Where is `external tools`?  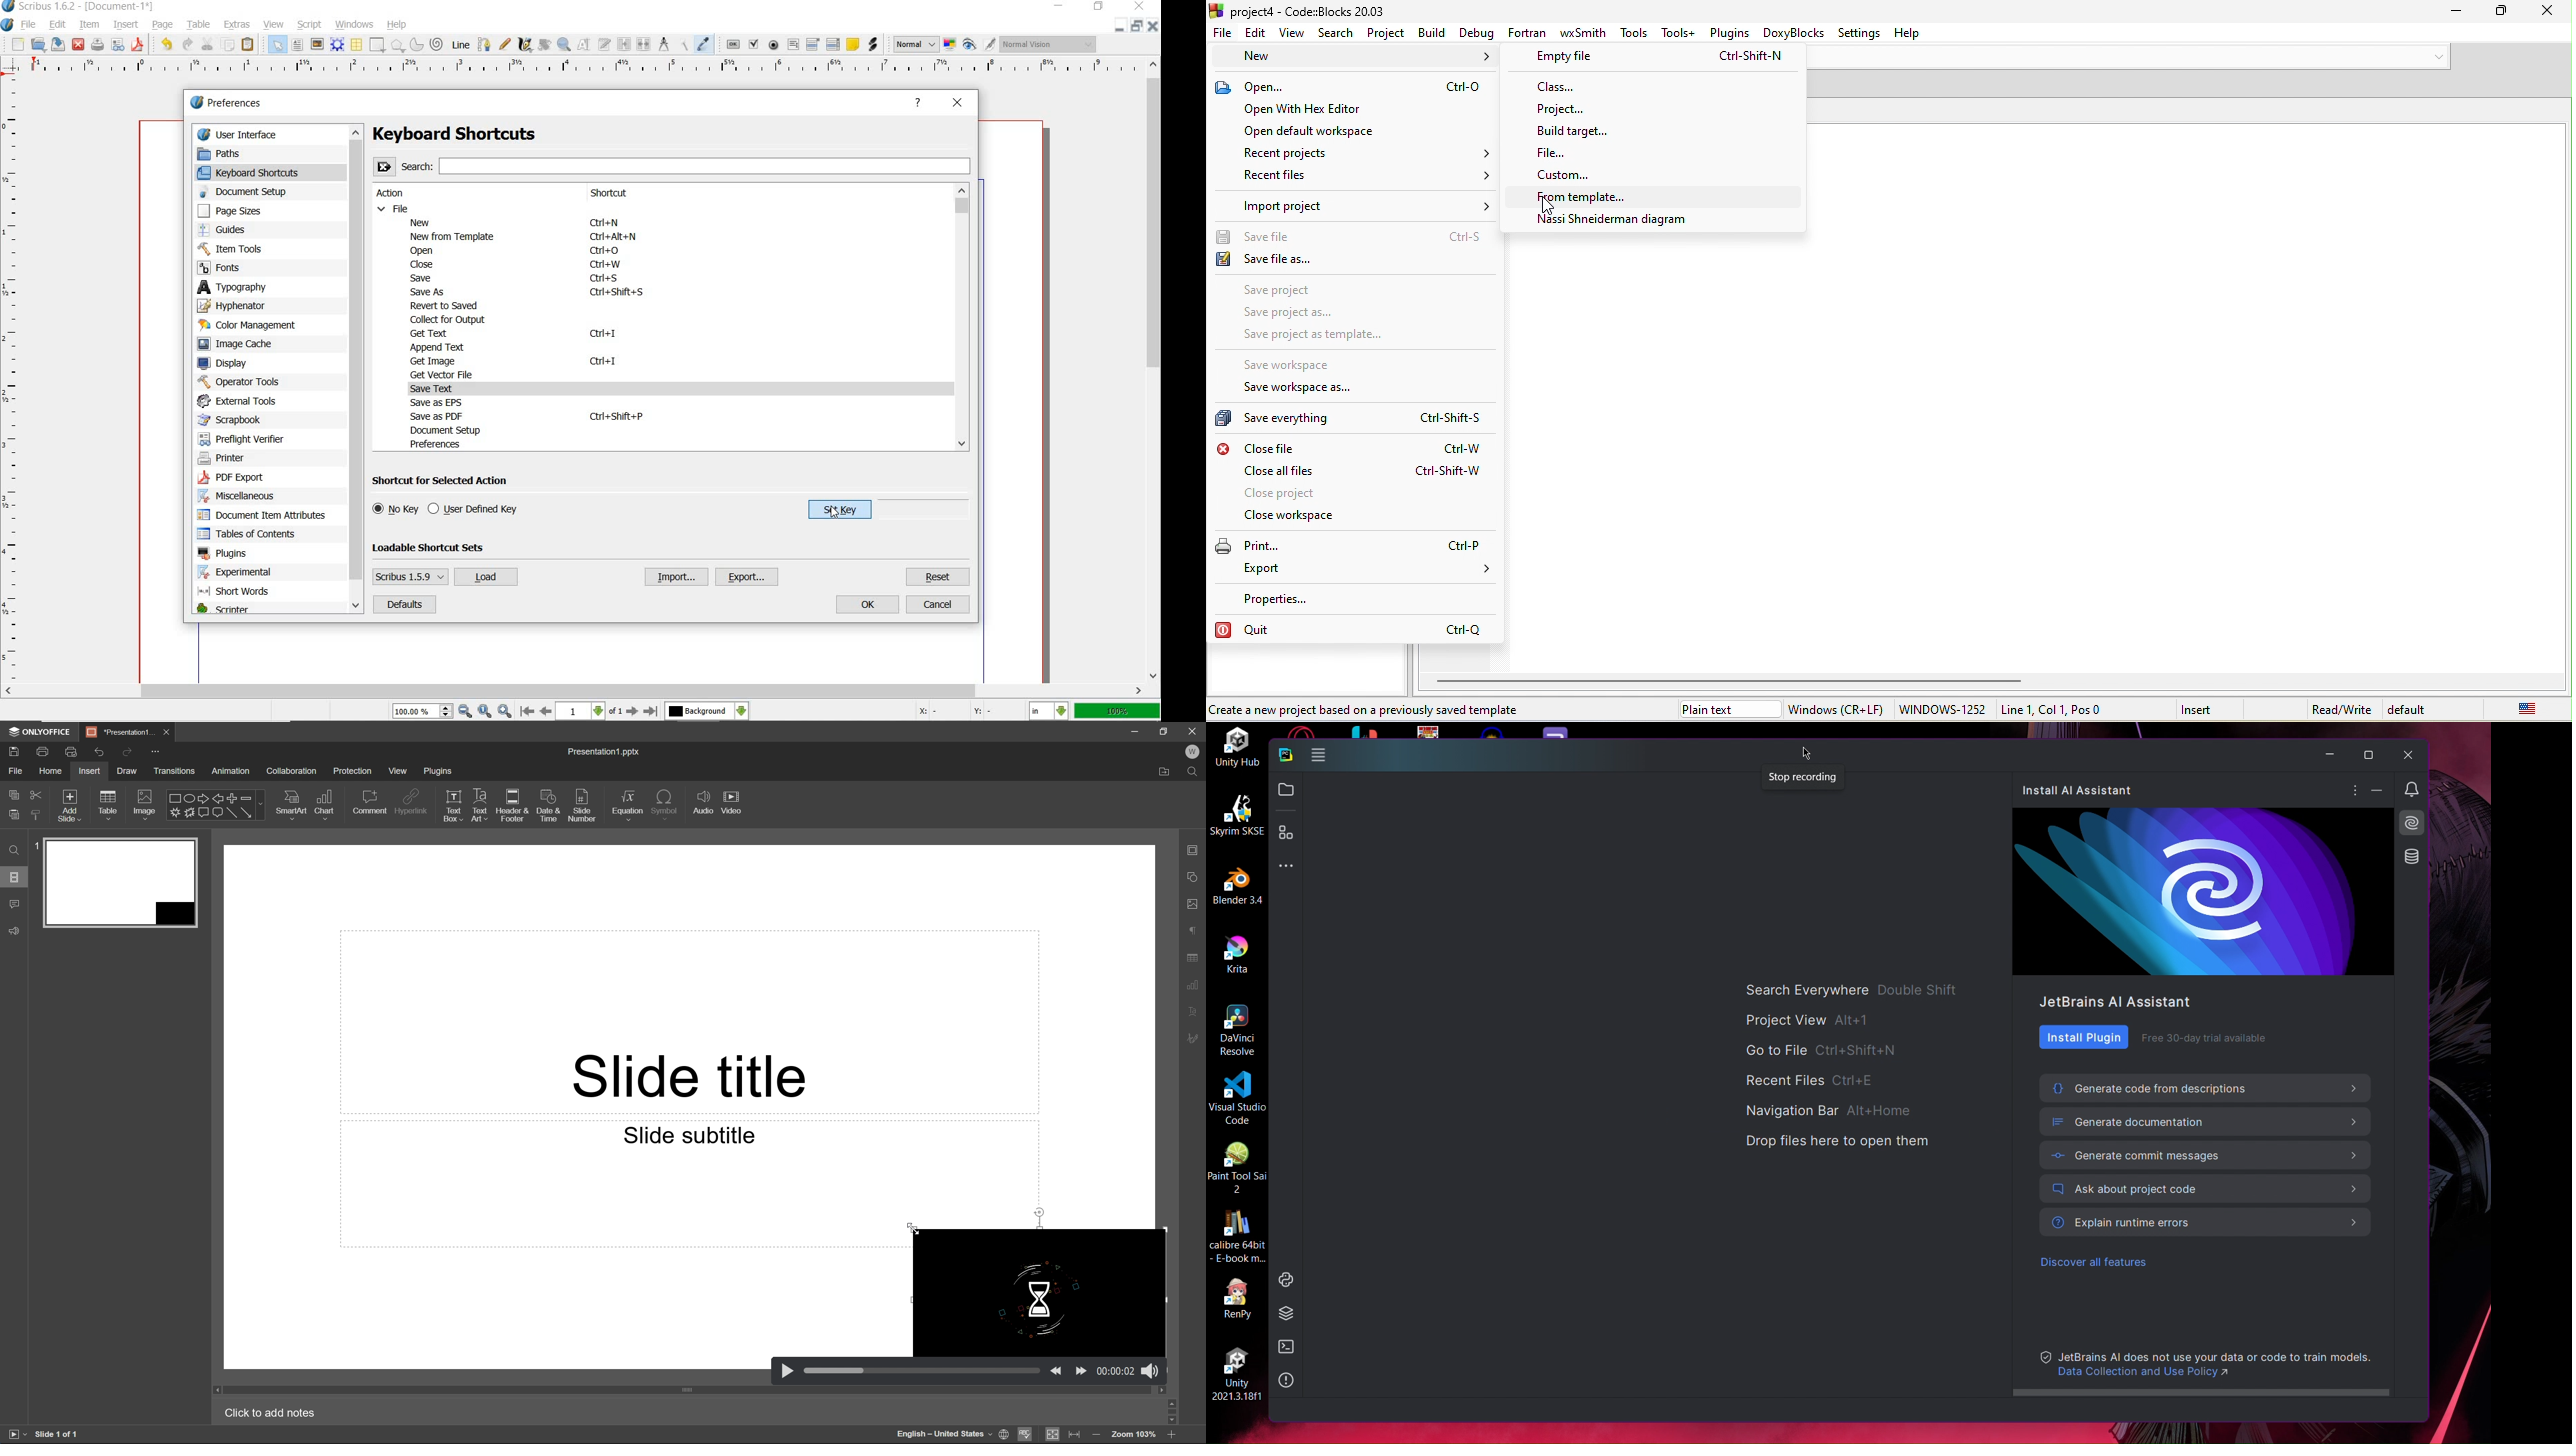
external tools is located at coordinates (243, 400).